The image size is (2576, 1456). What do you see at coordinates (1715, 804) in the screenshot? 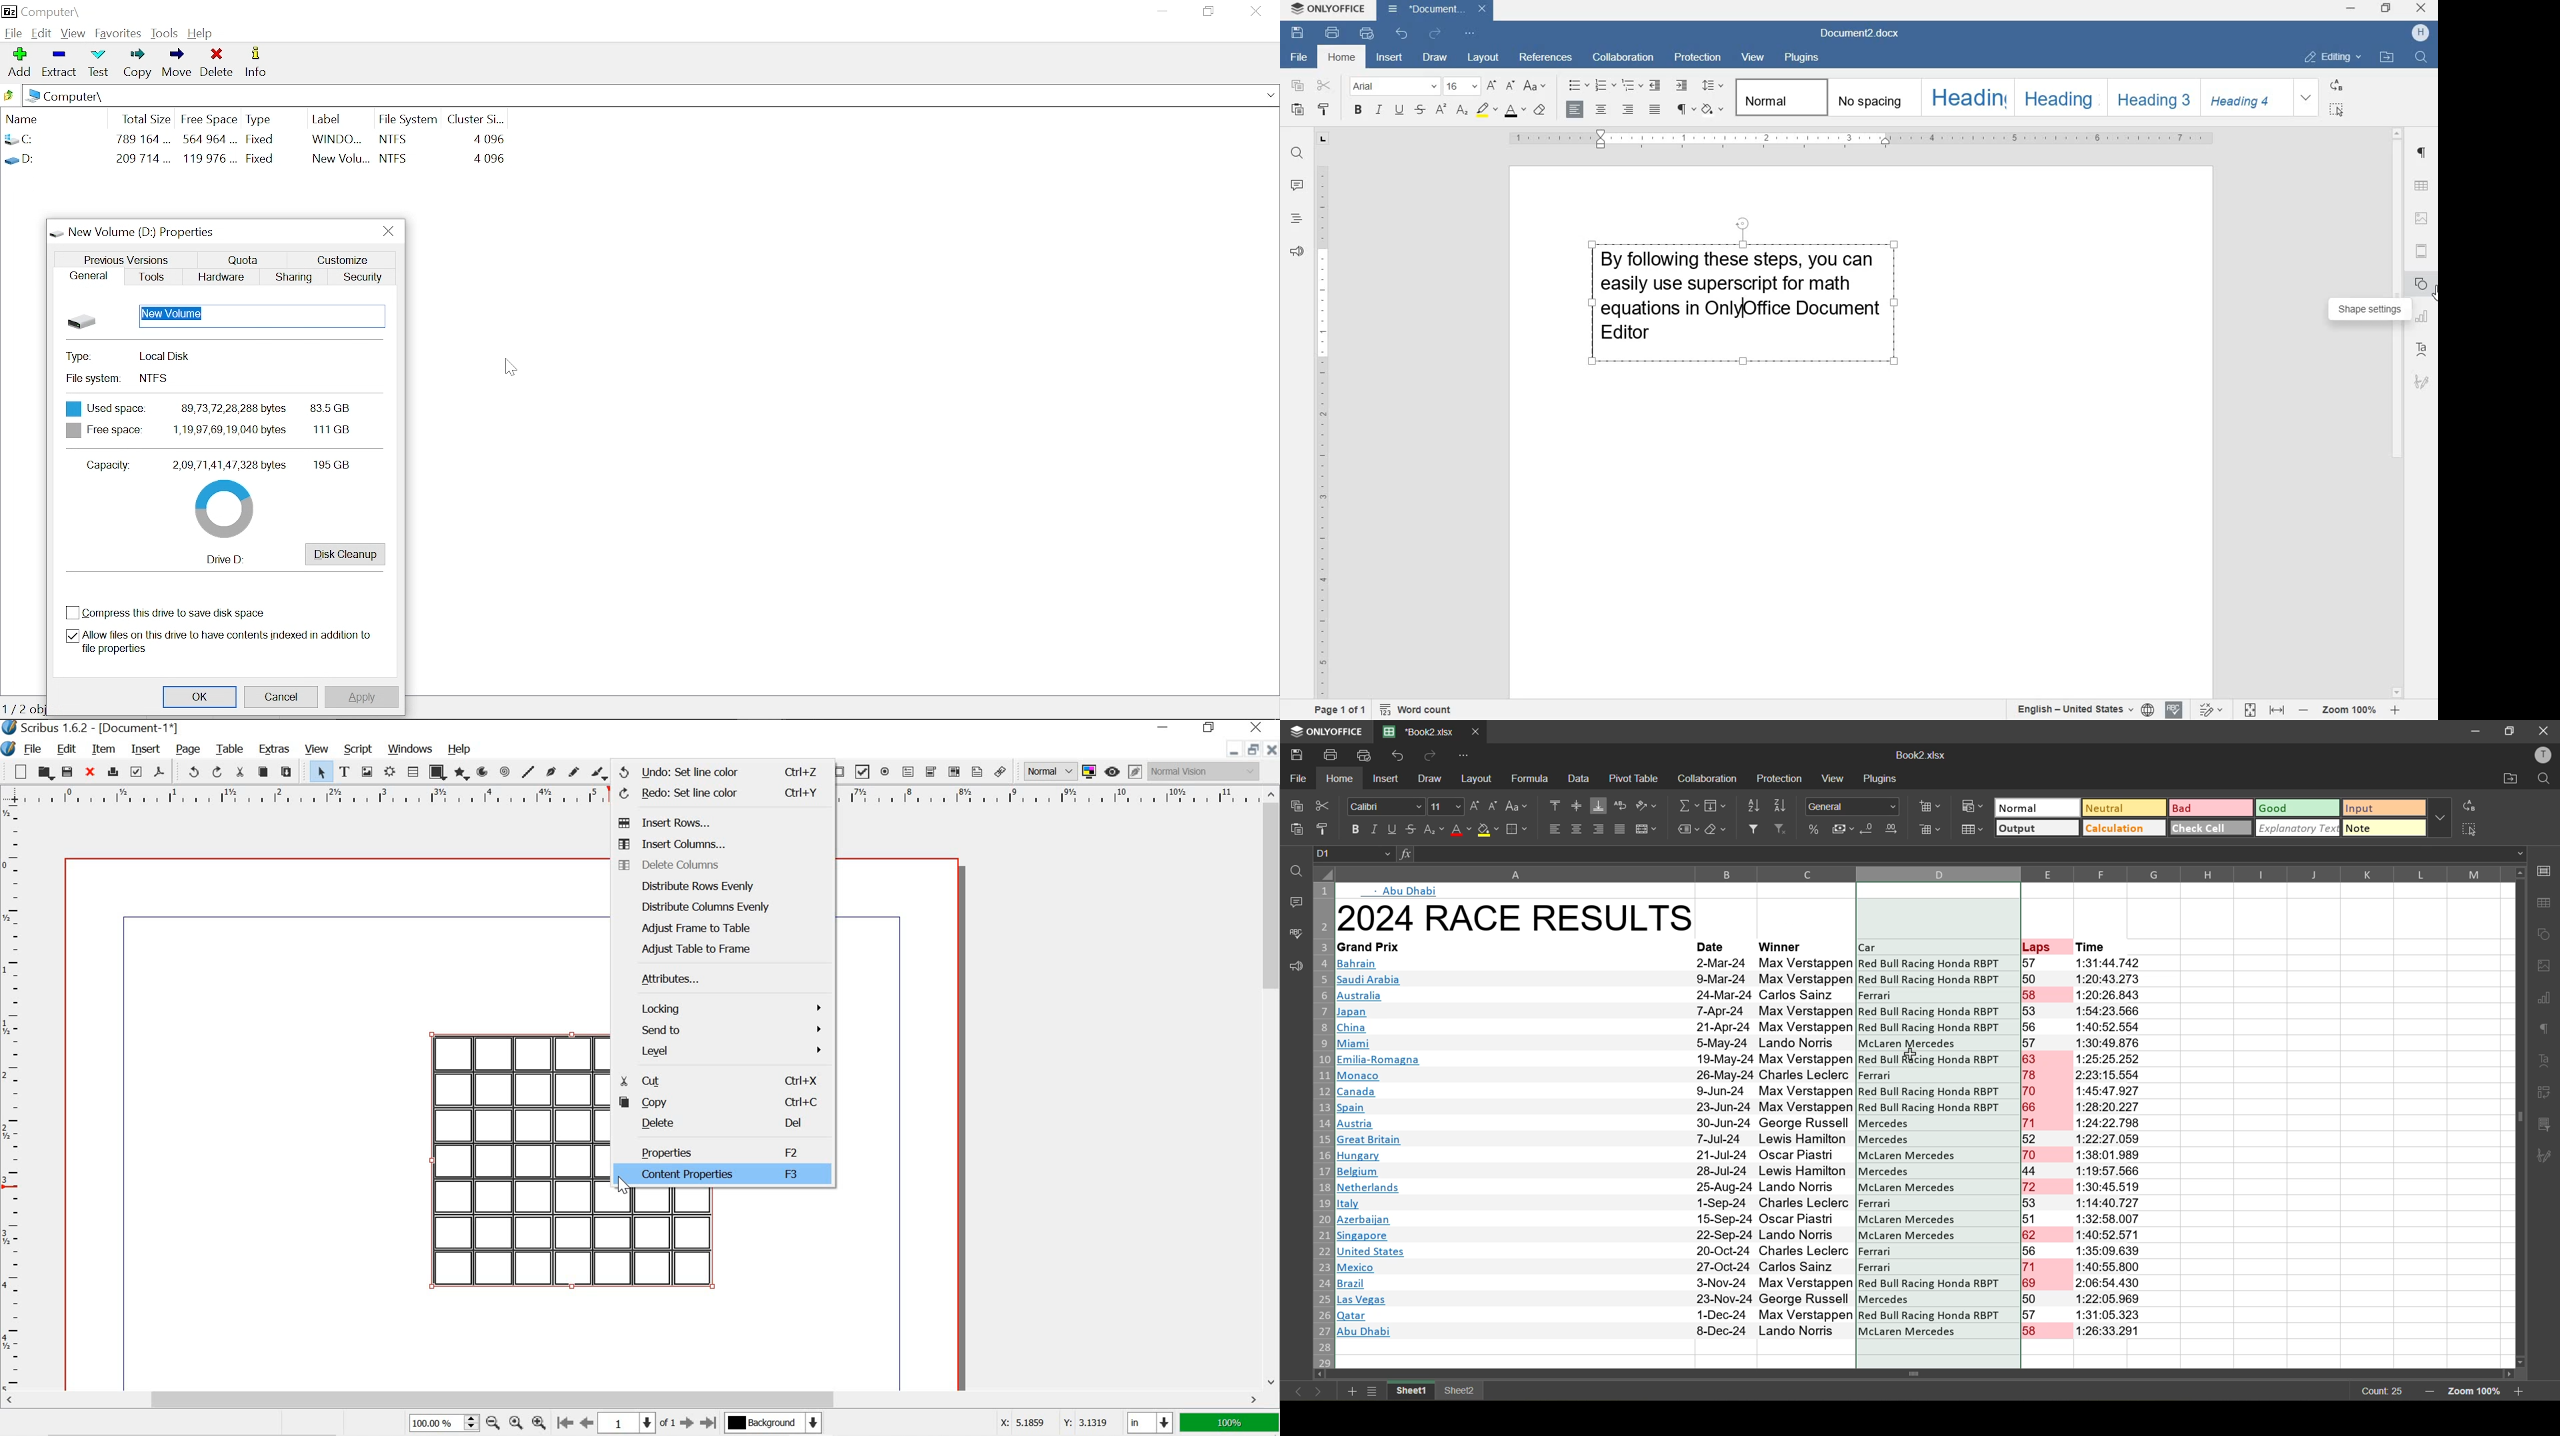
I see `fields` at bounding box center [1715, 804].